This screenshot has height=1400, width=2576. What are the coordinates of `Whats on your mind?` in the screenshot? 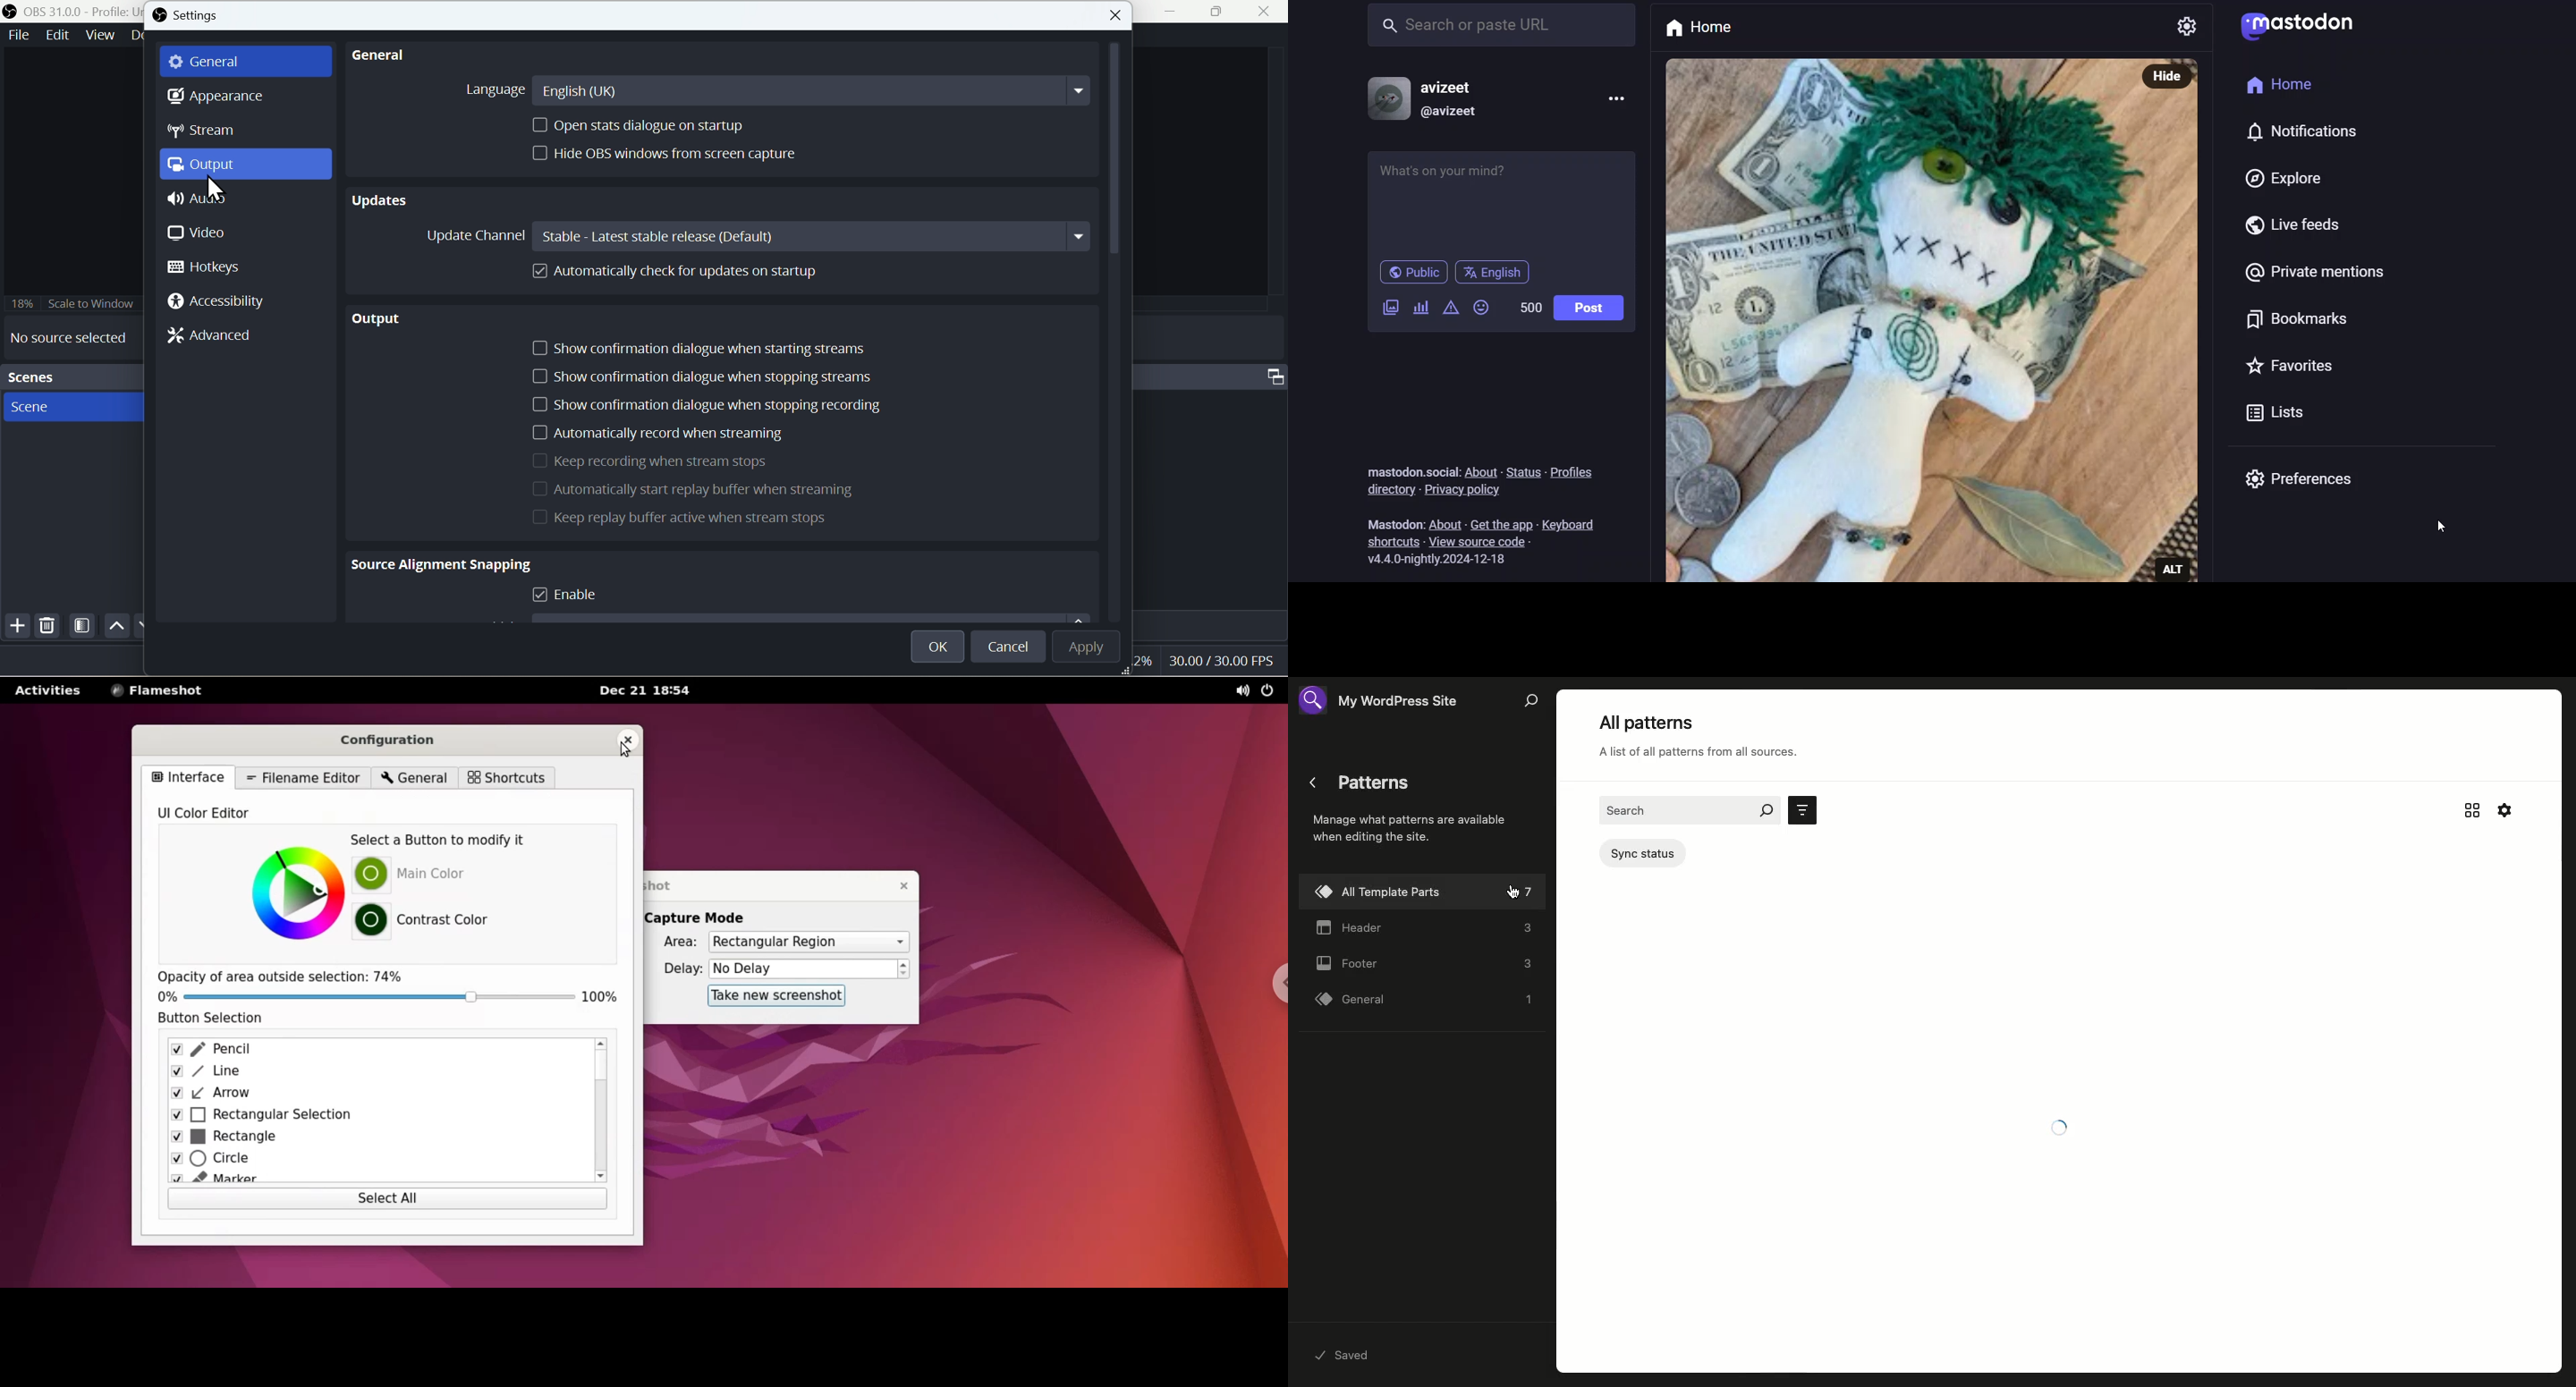 It's located at (1499, 199).